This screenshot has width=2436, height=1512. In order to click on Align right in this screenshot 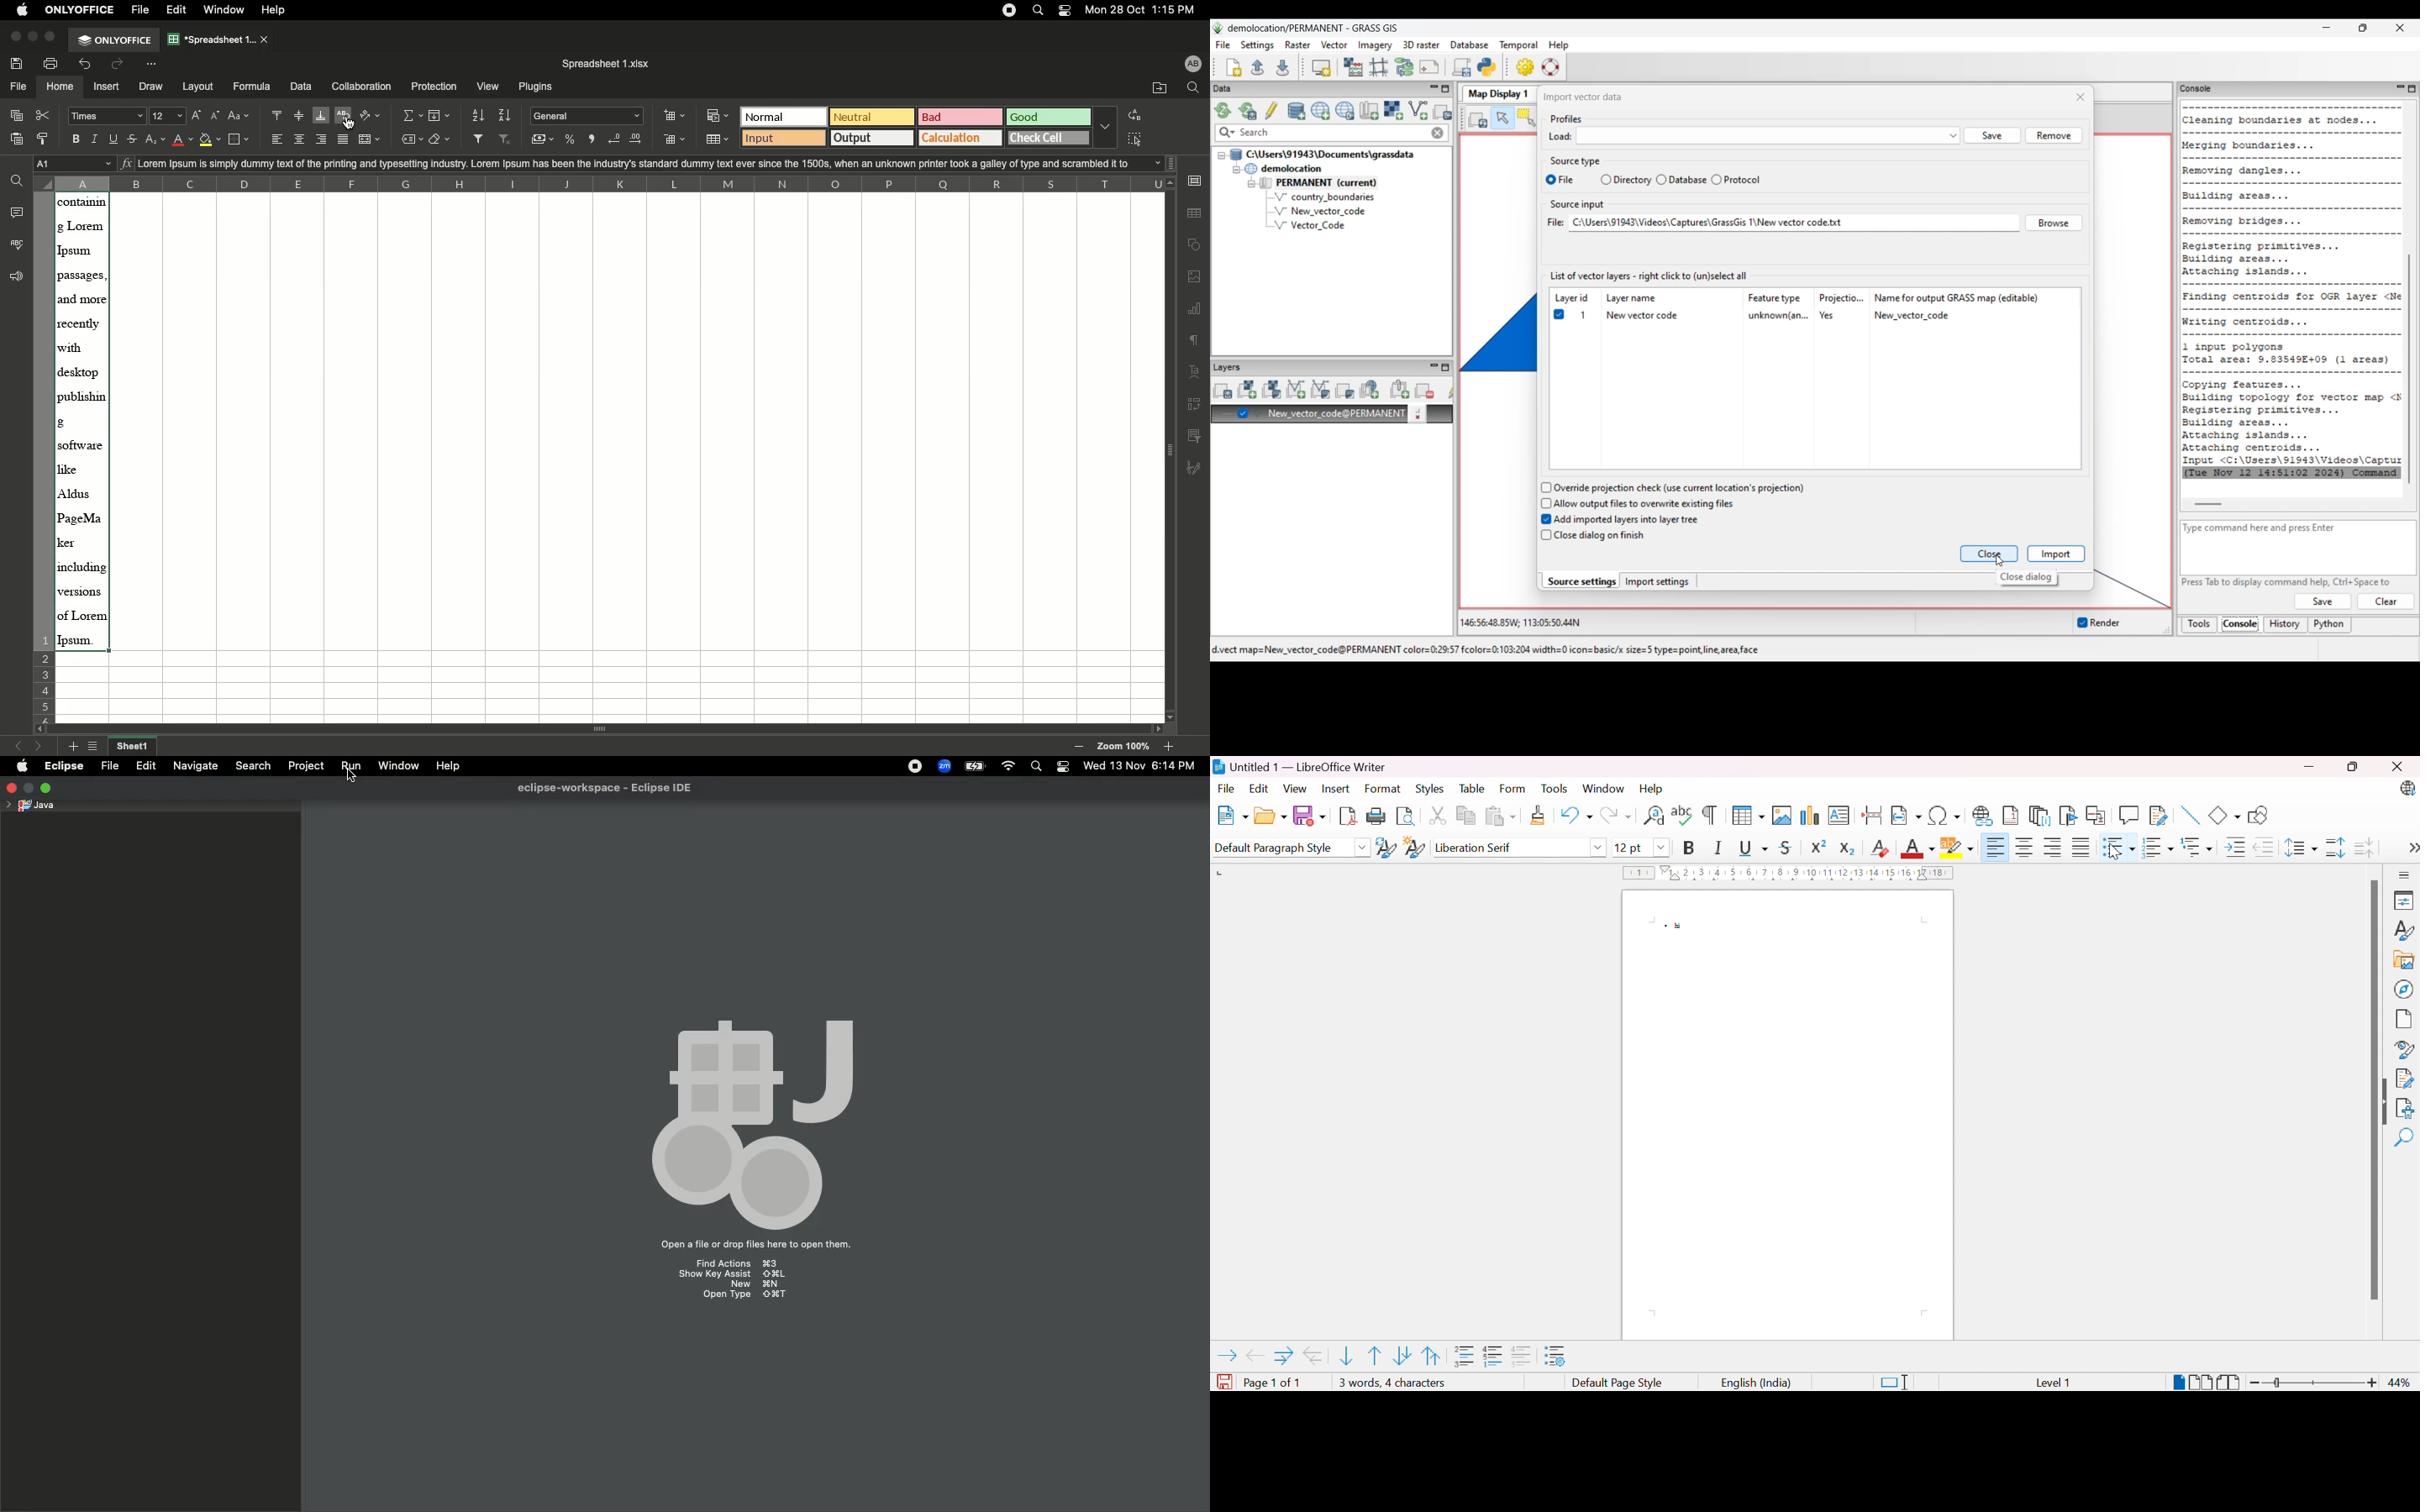, I will do `click(1998, 847)`.